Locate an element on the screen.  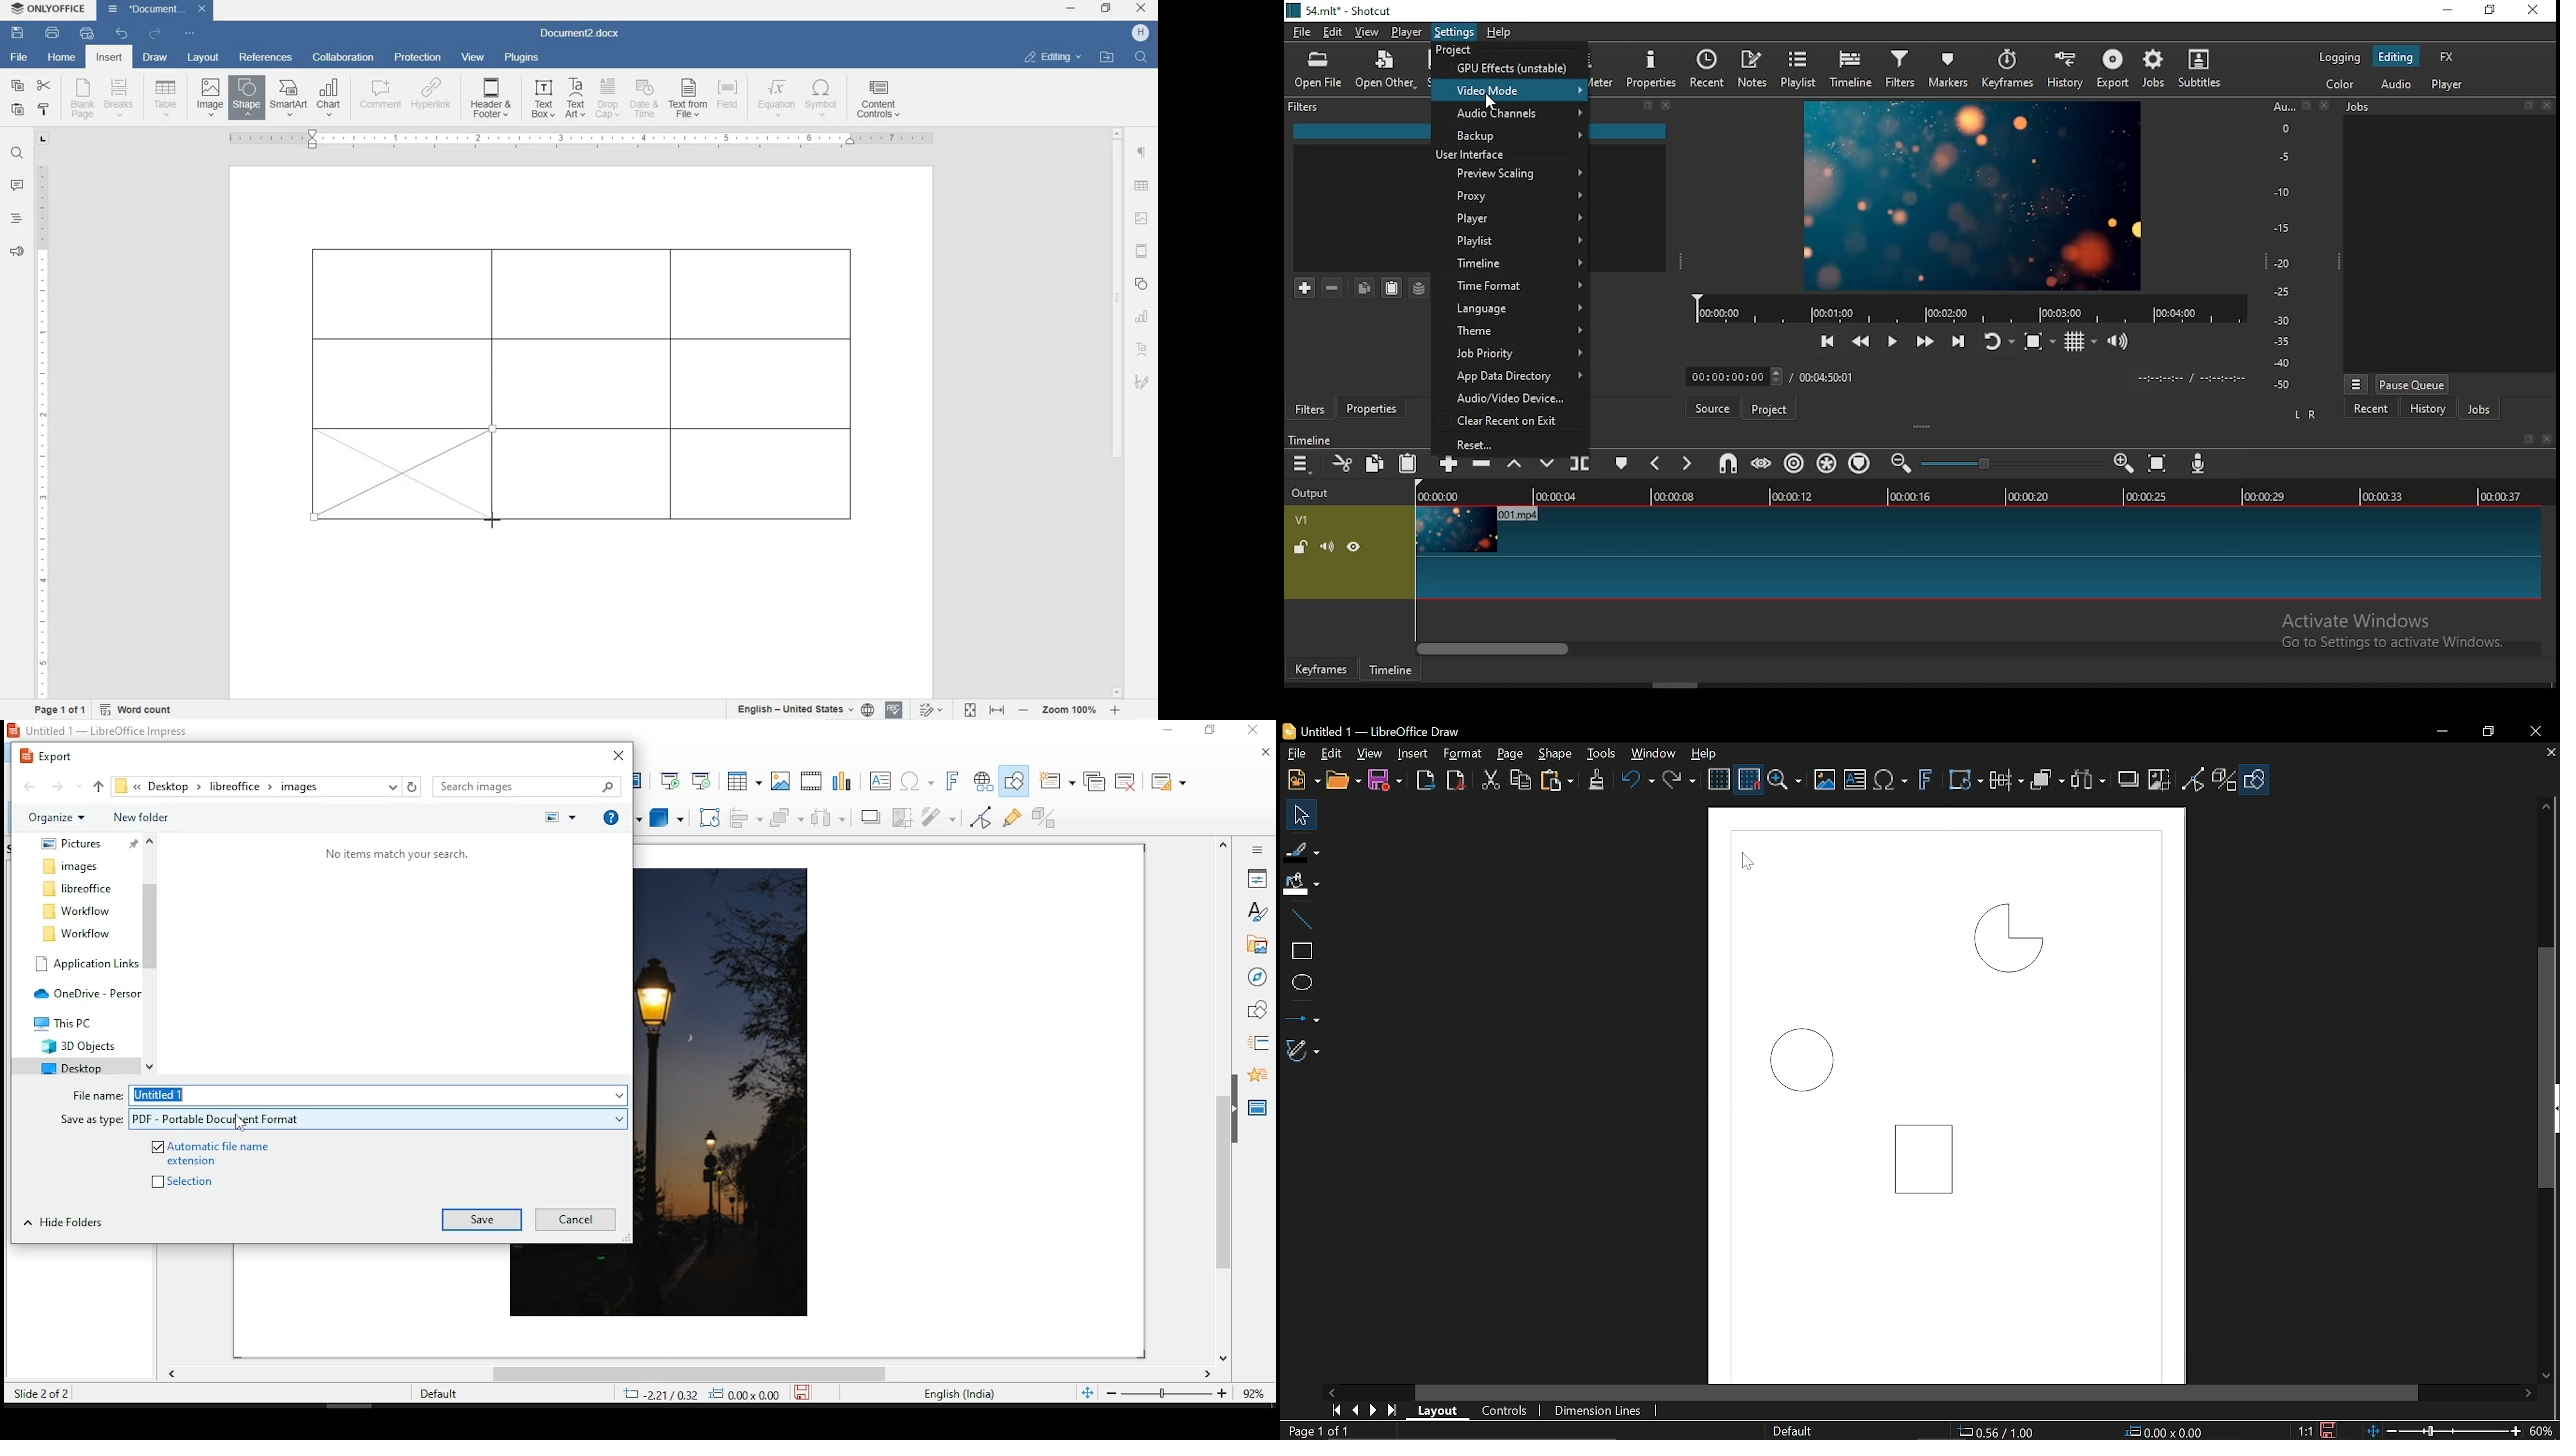
customize quick access toolbar is located at coordinates (189, 33).